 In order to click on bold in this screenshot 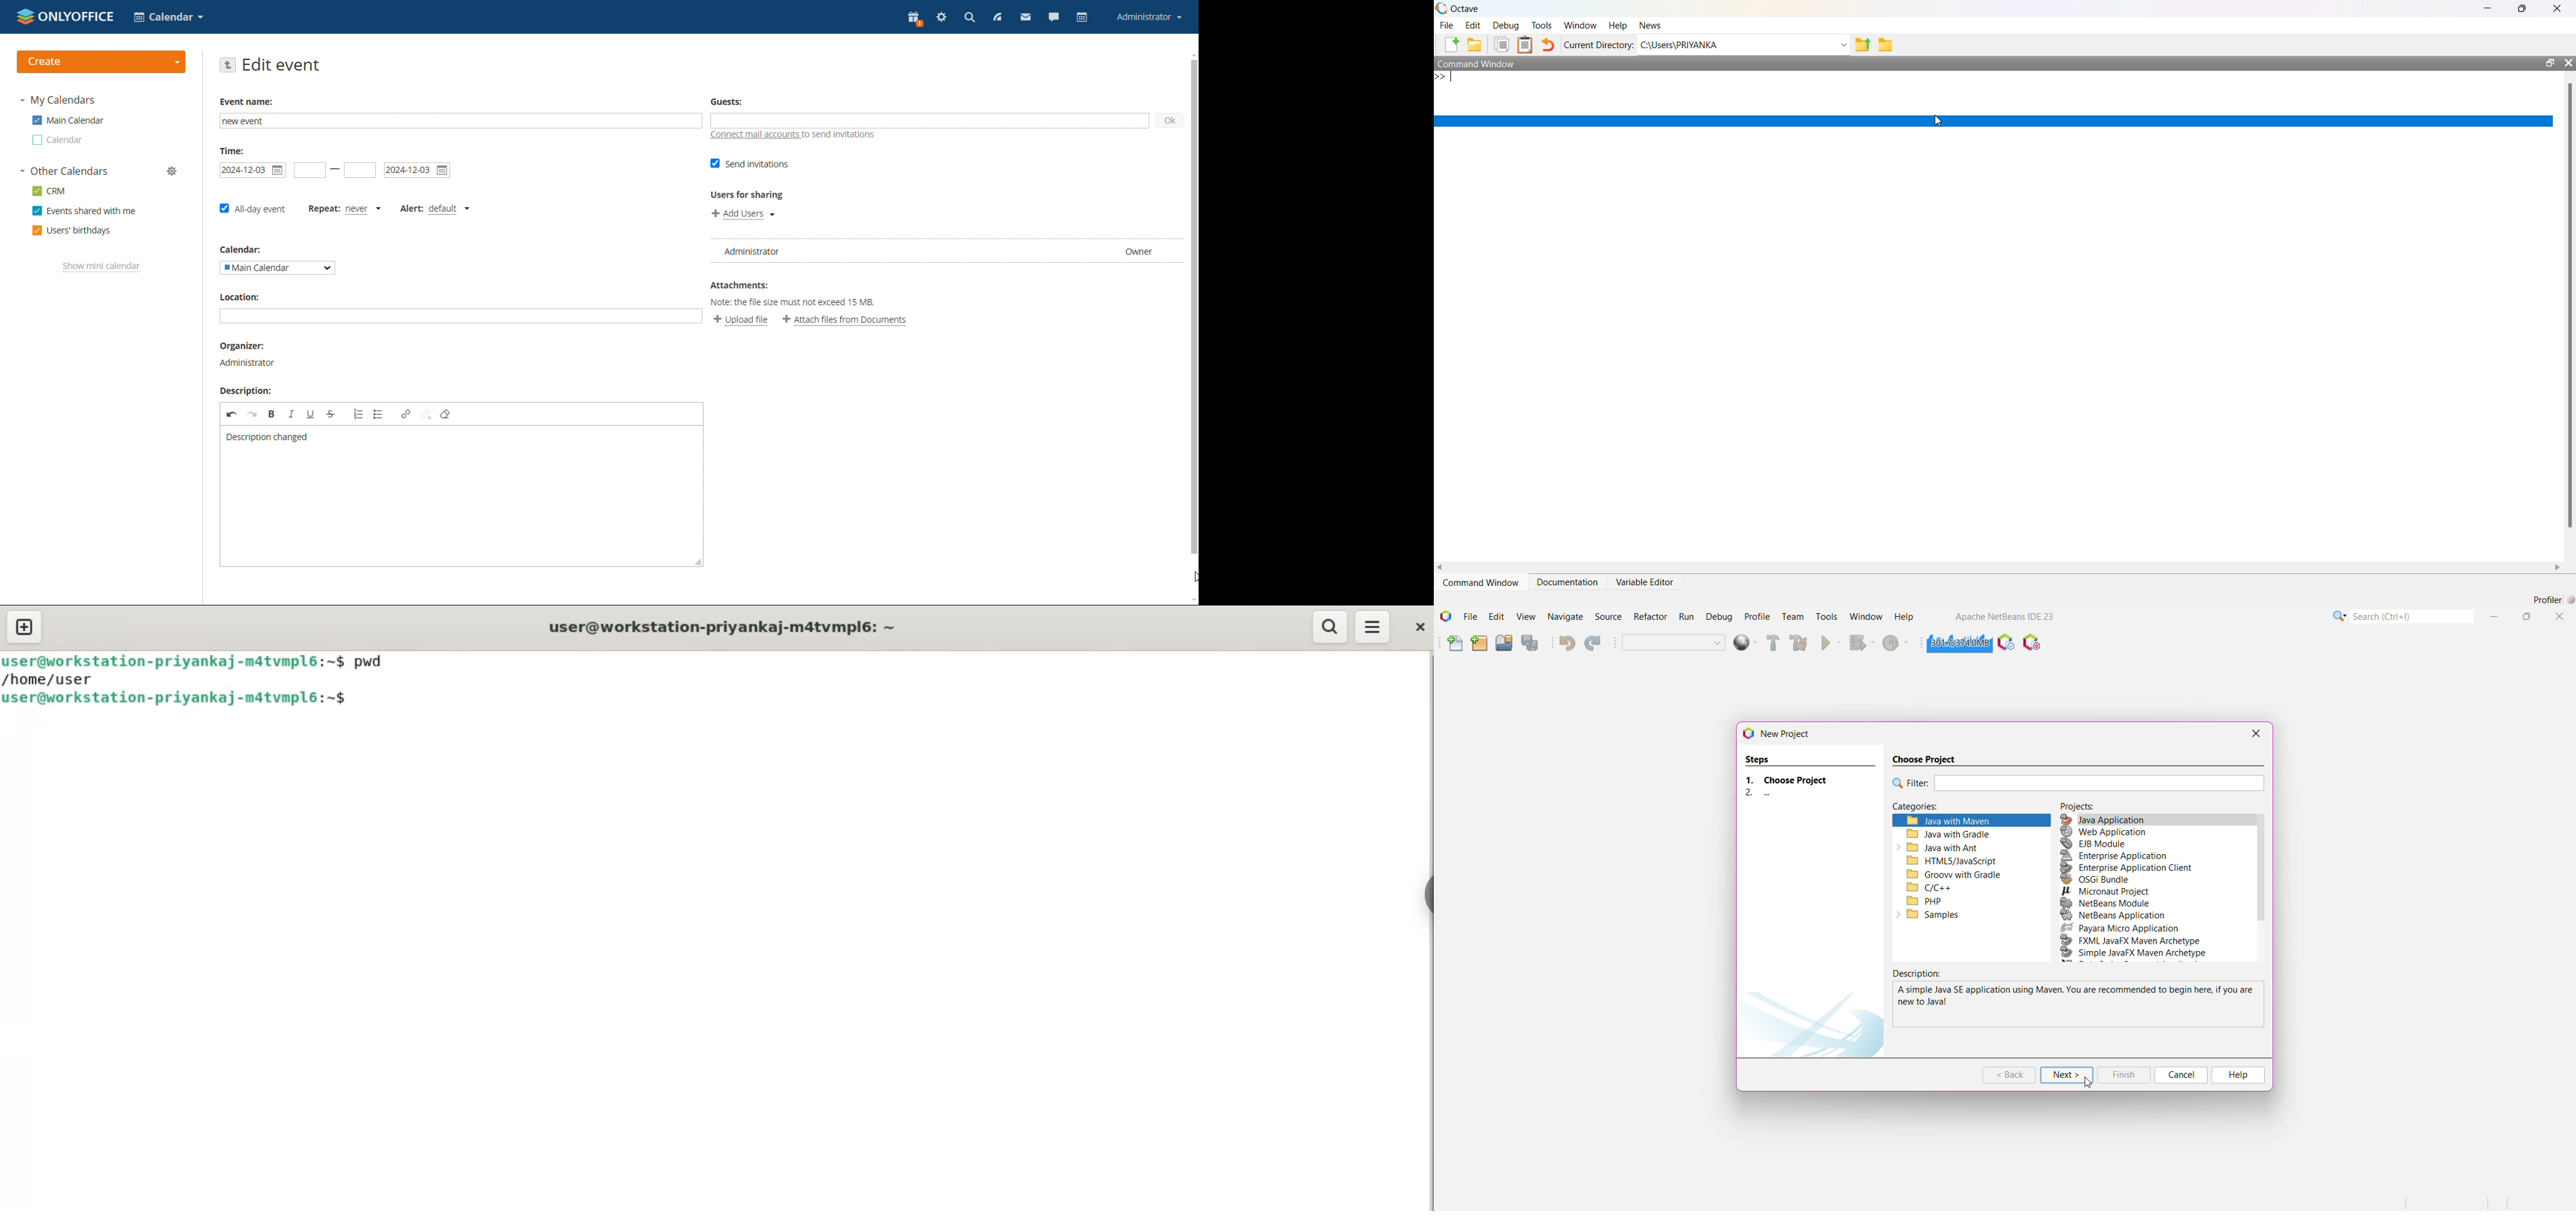, I will do `click(272, 414)`.